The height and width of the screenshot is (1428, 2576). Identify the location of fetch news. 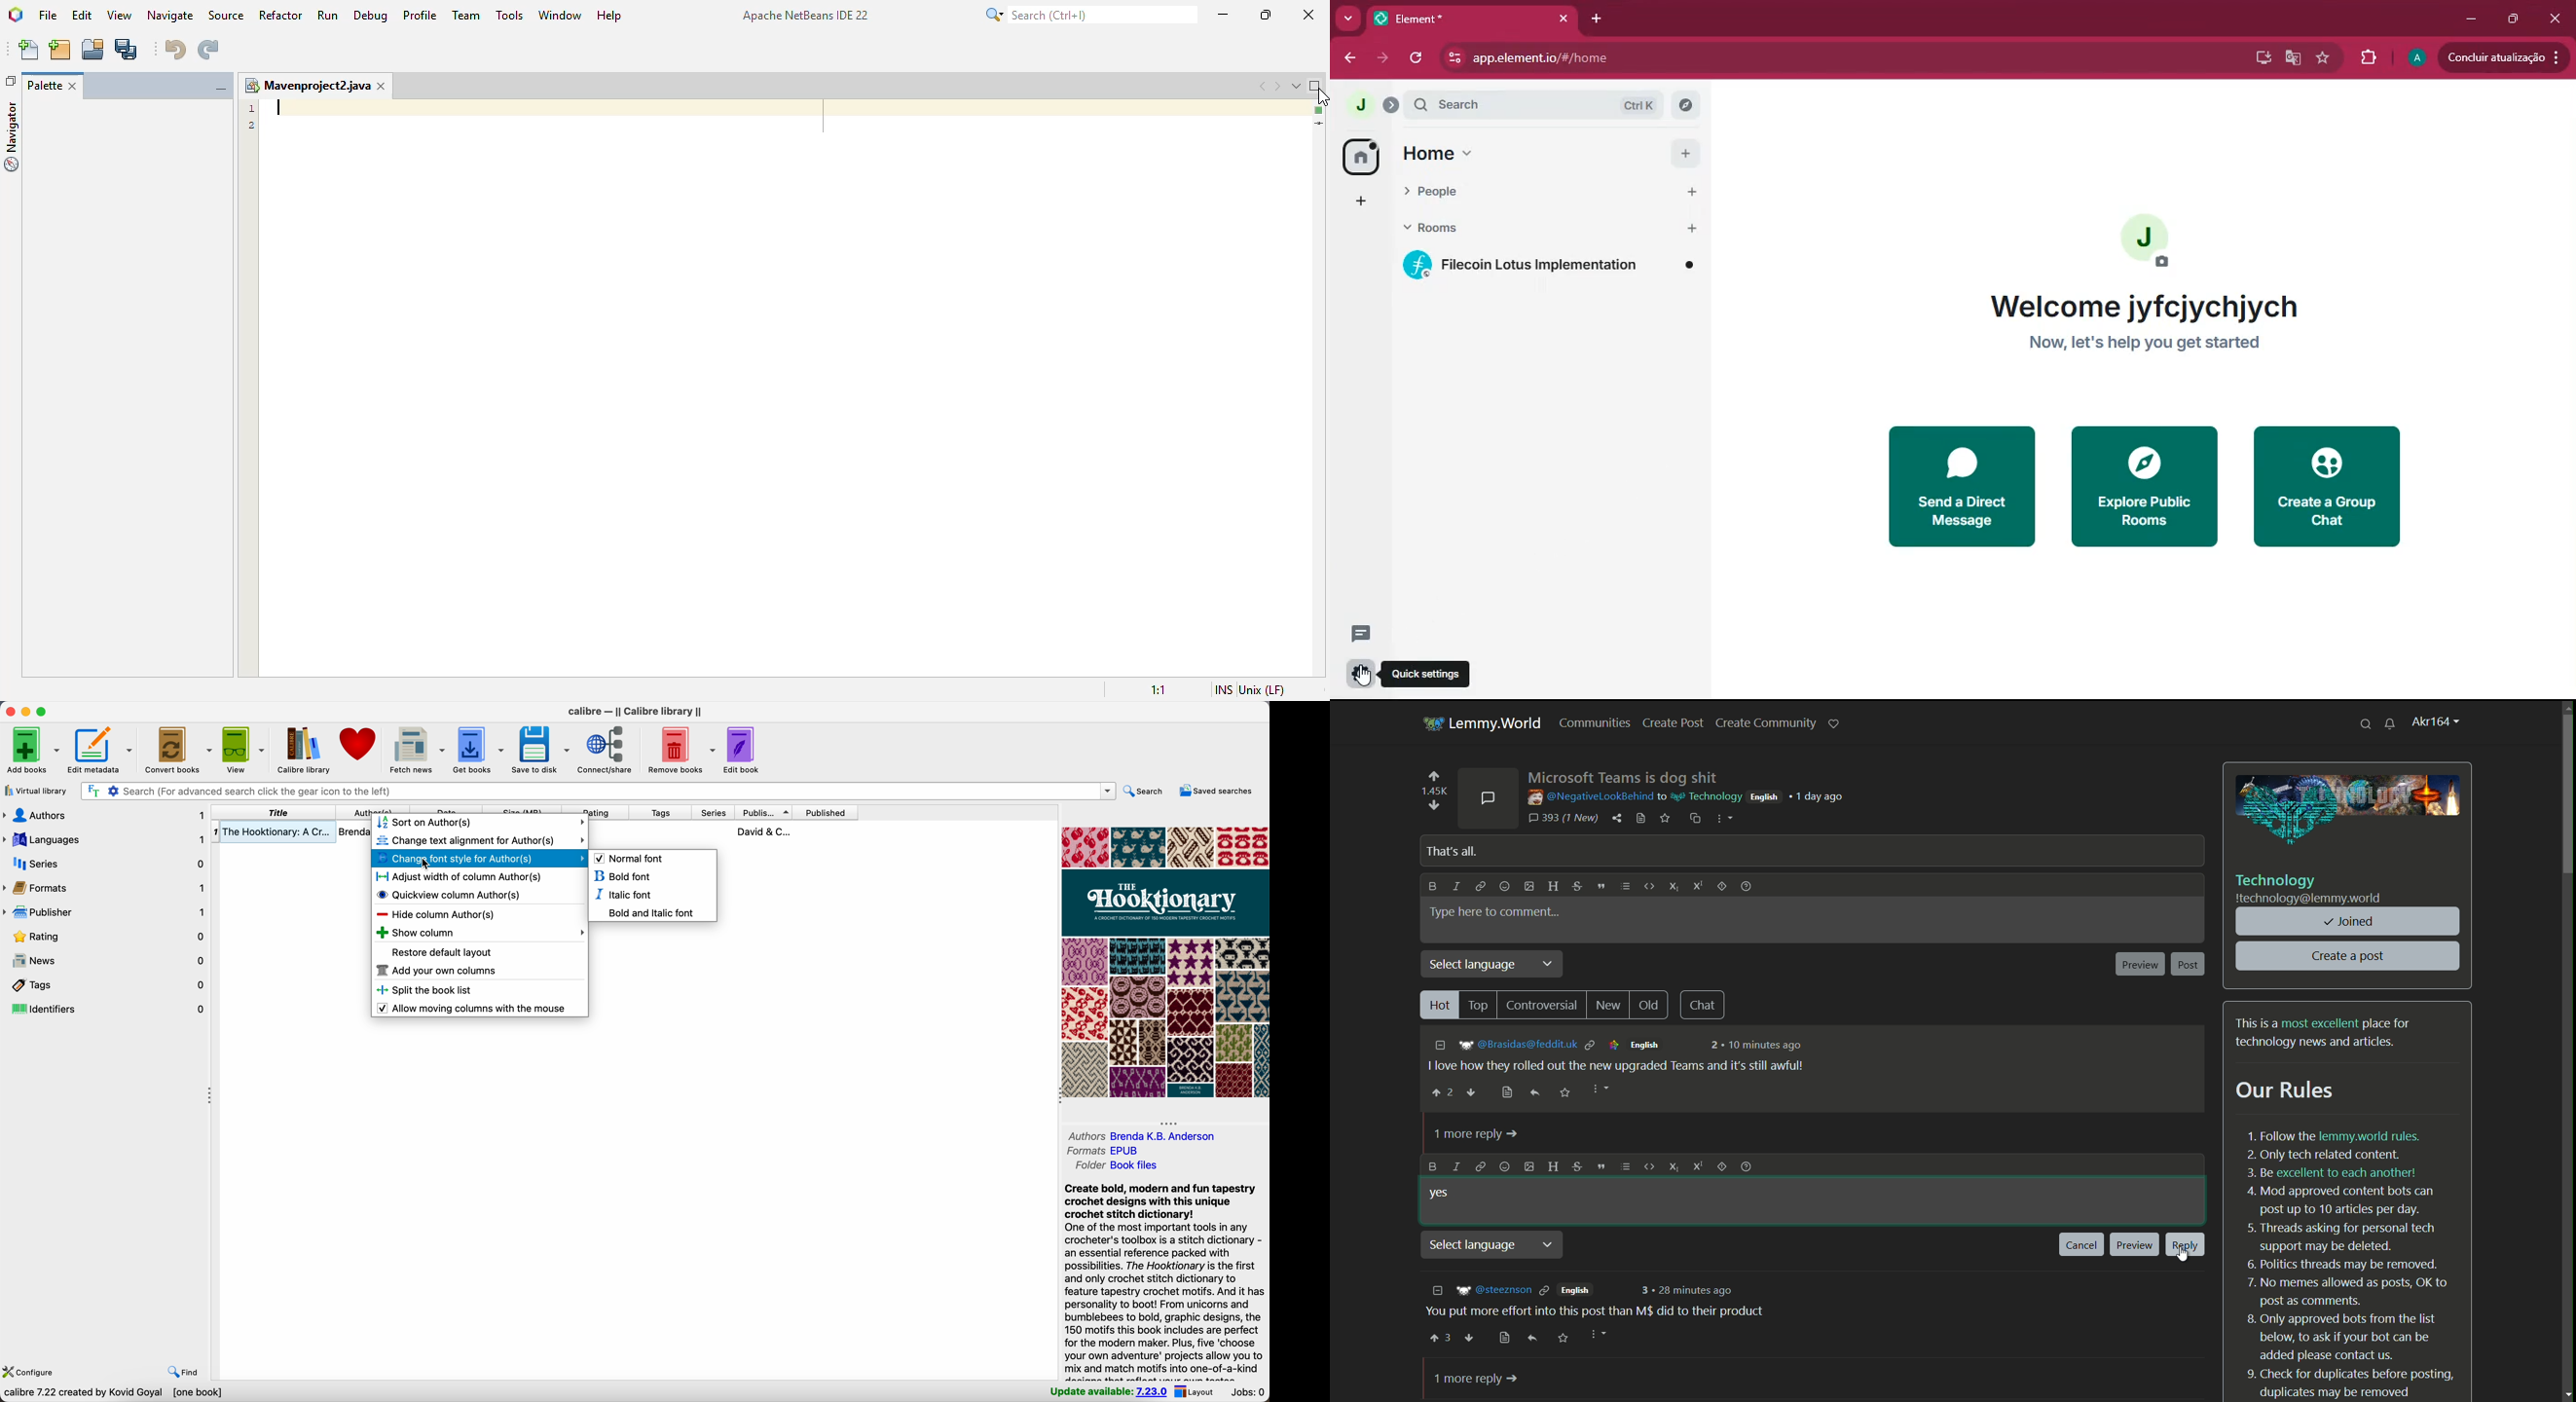
(417, 748).